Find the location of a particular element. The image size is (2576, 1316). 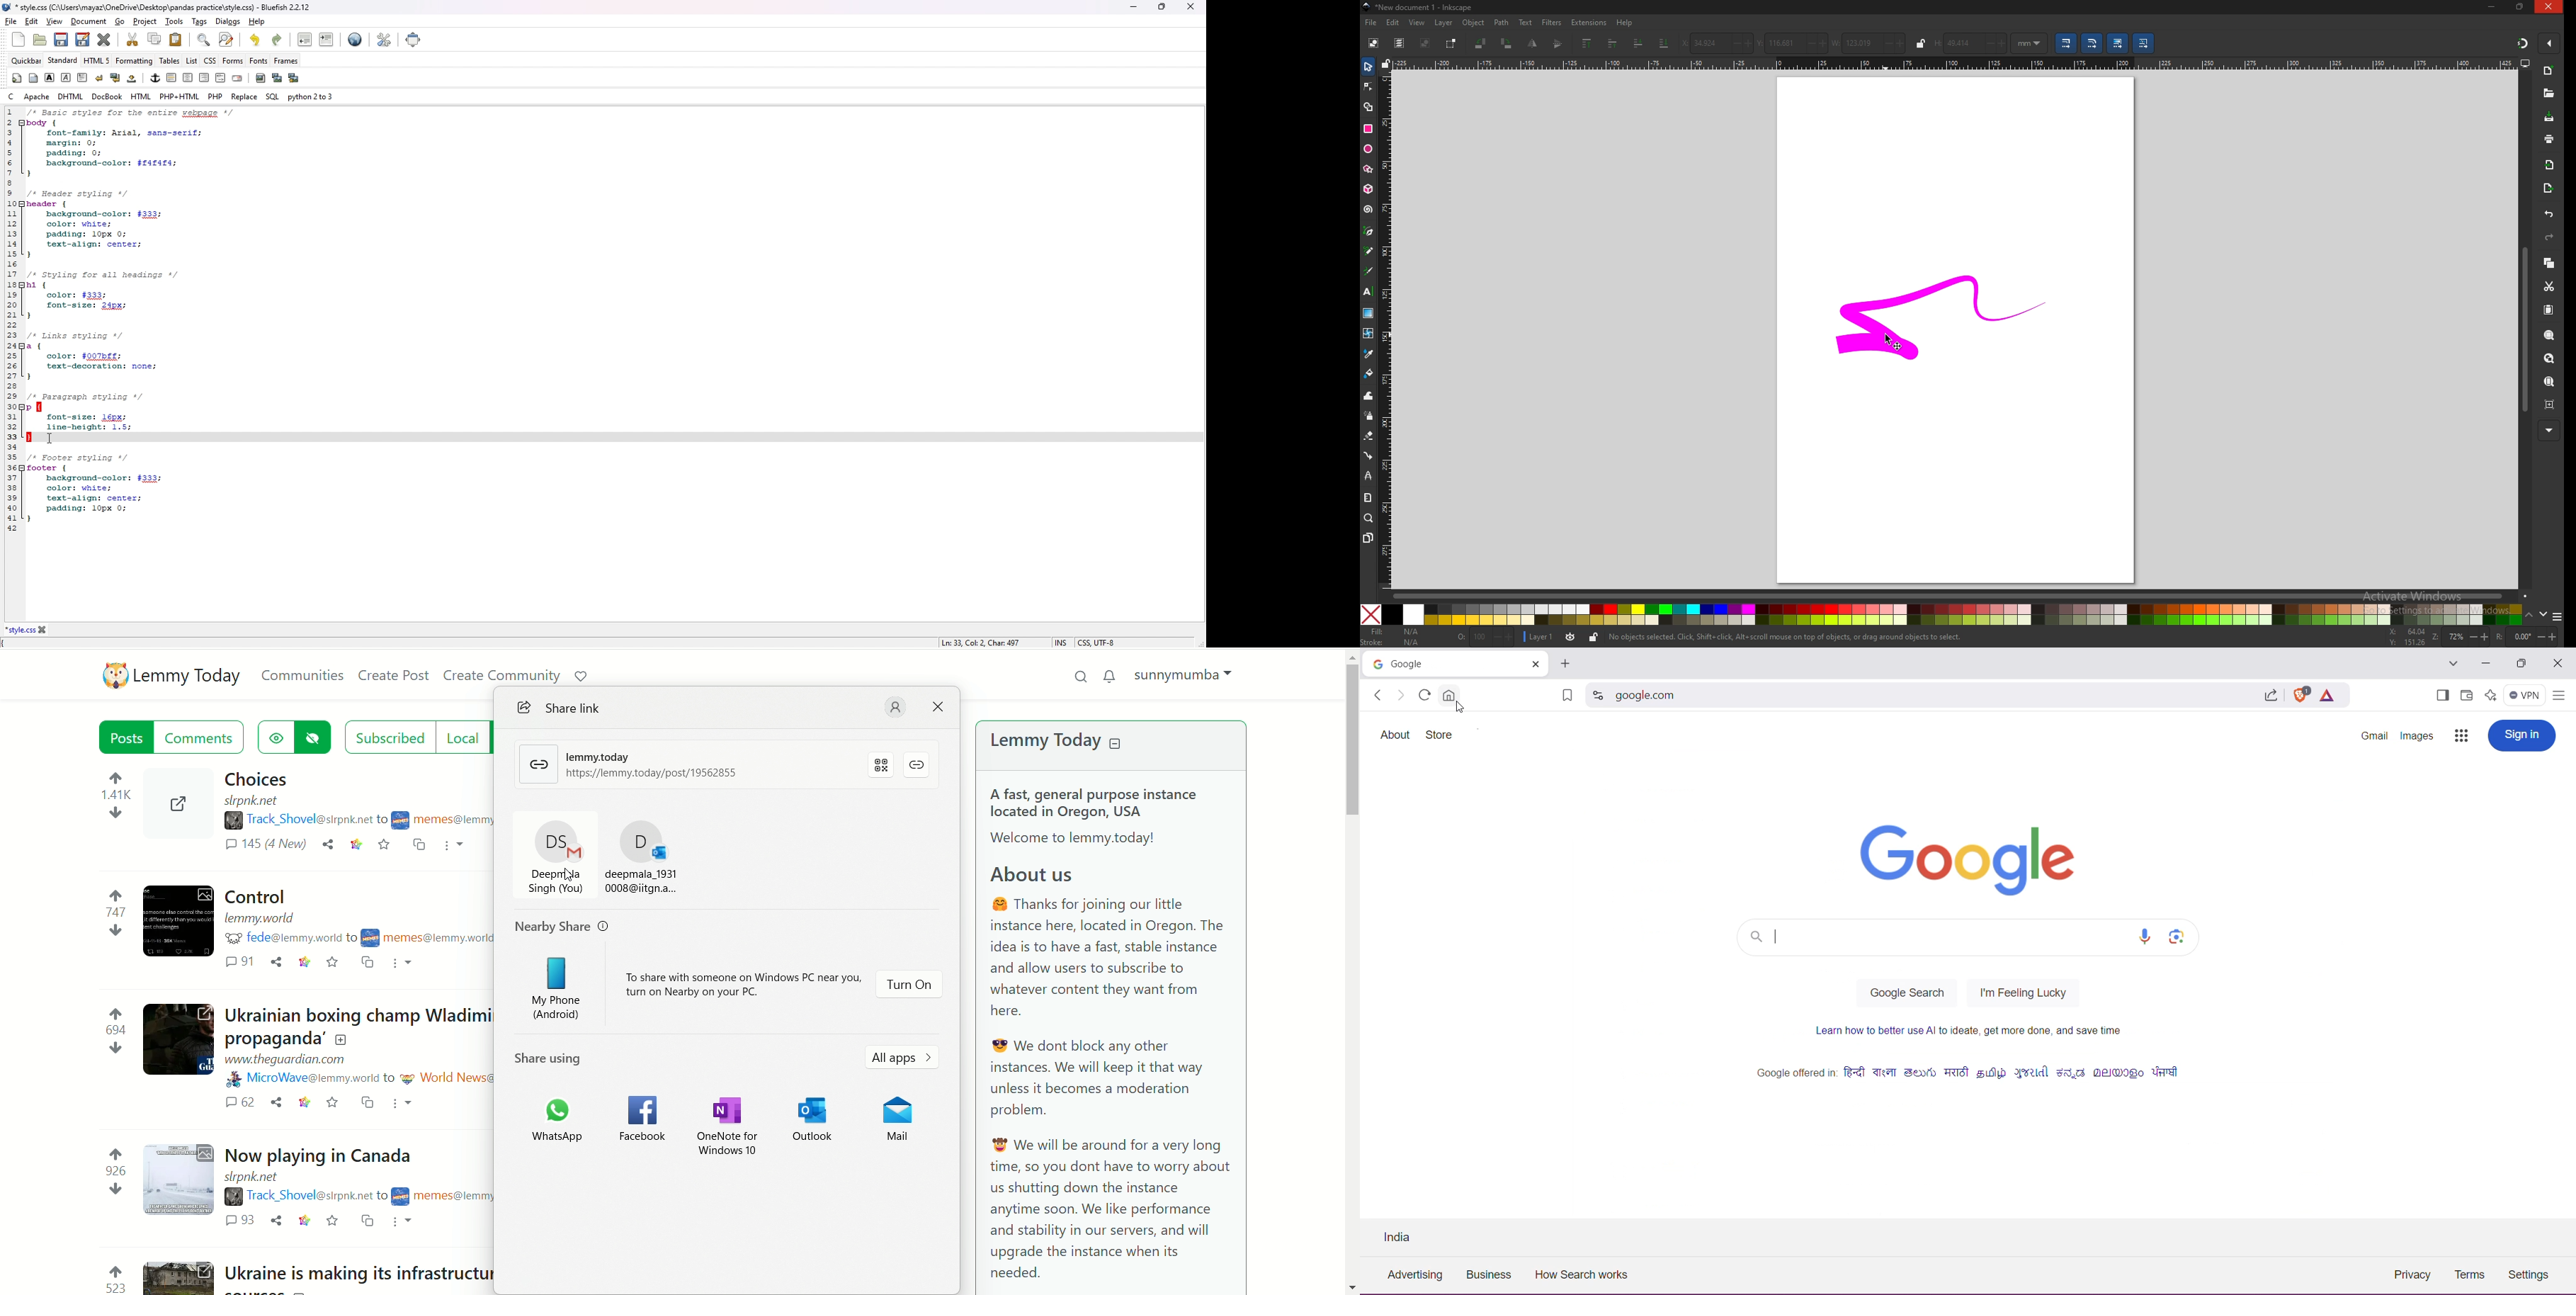

Expand the post with the image is located at coordinates (178, 805).